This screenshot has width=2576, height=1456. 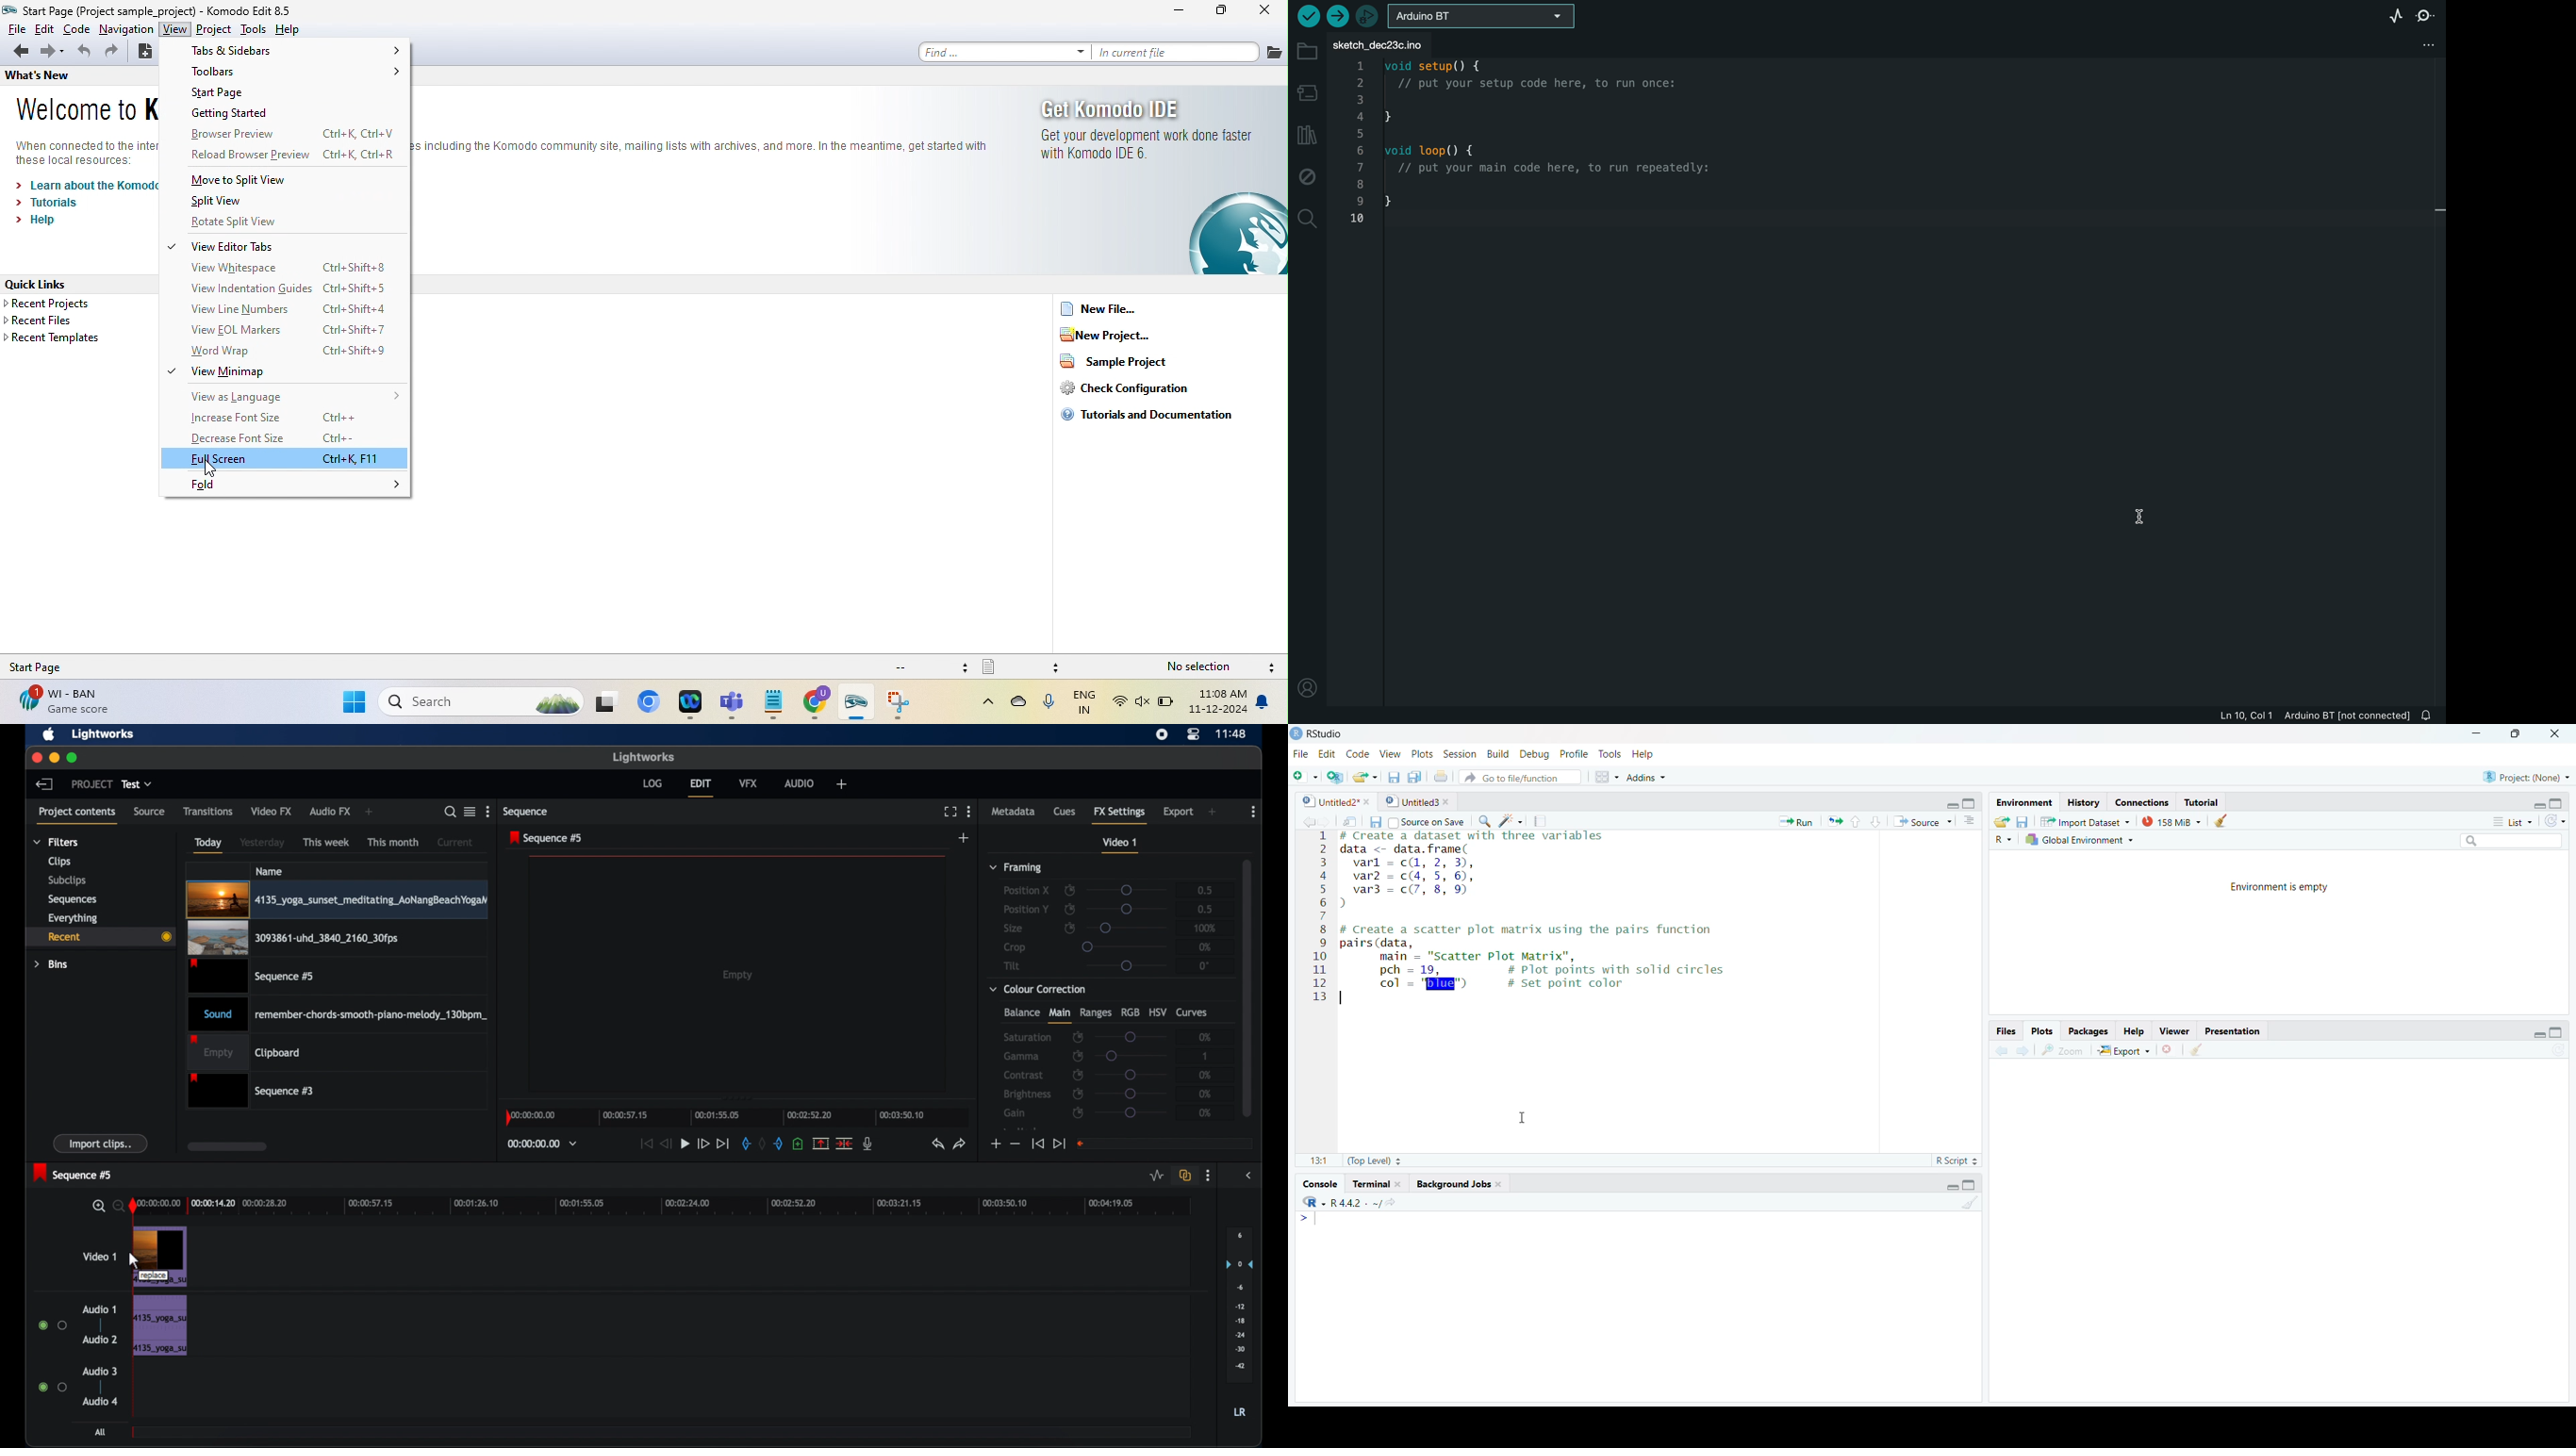 I want to click on Logo, so click(x=1296, y=732).